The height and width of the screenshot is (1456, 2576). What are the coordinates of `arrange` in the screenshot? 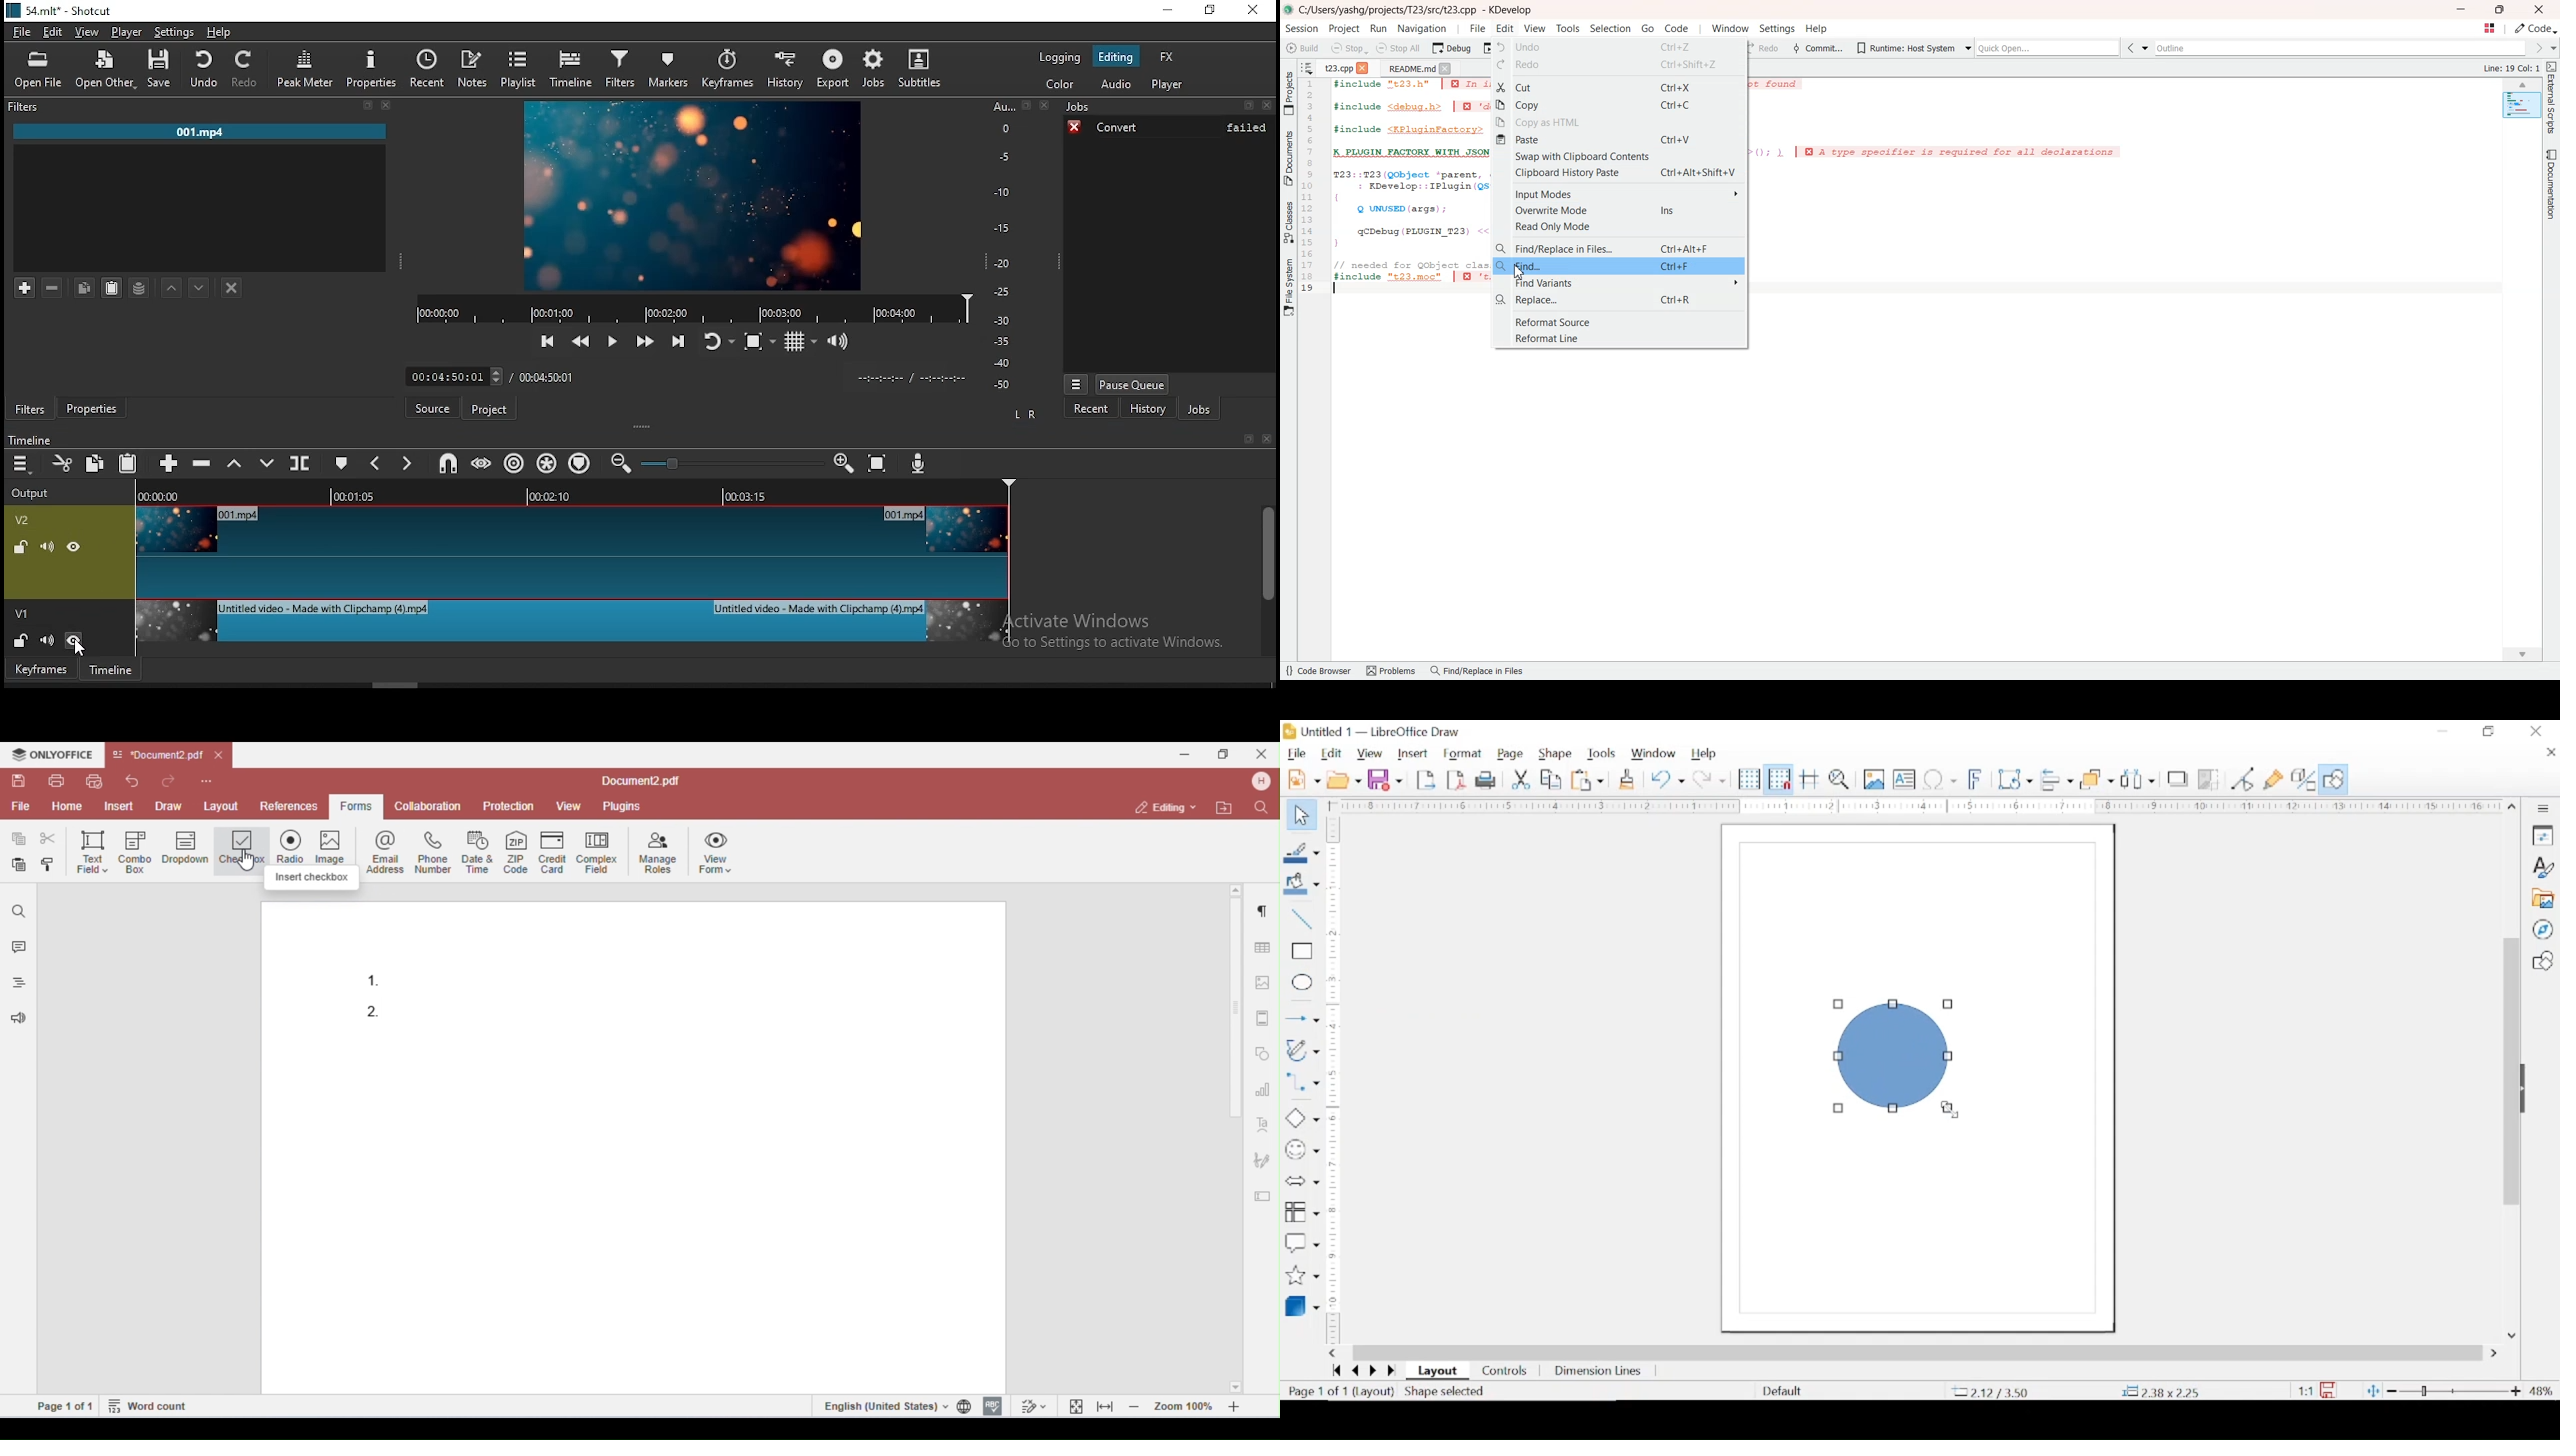 It's located at (2096, 779).